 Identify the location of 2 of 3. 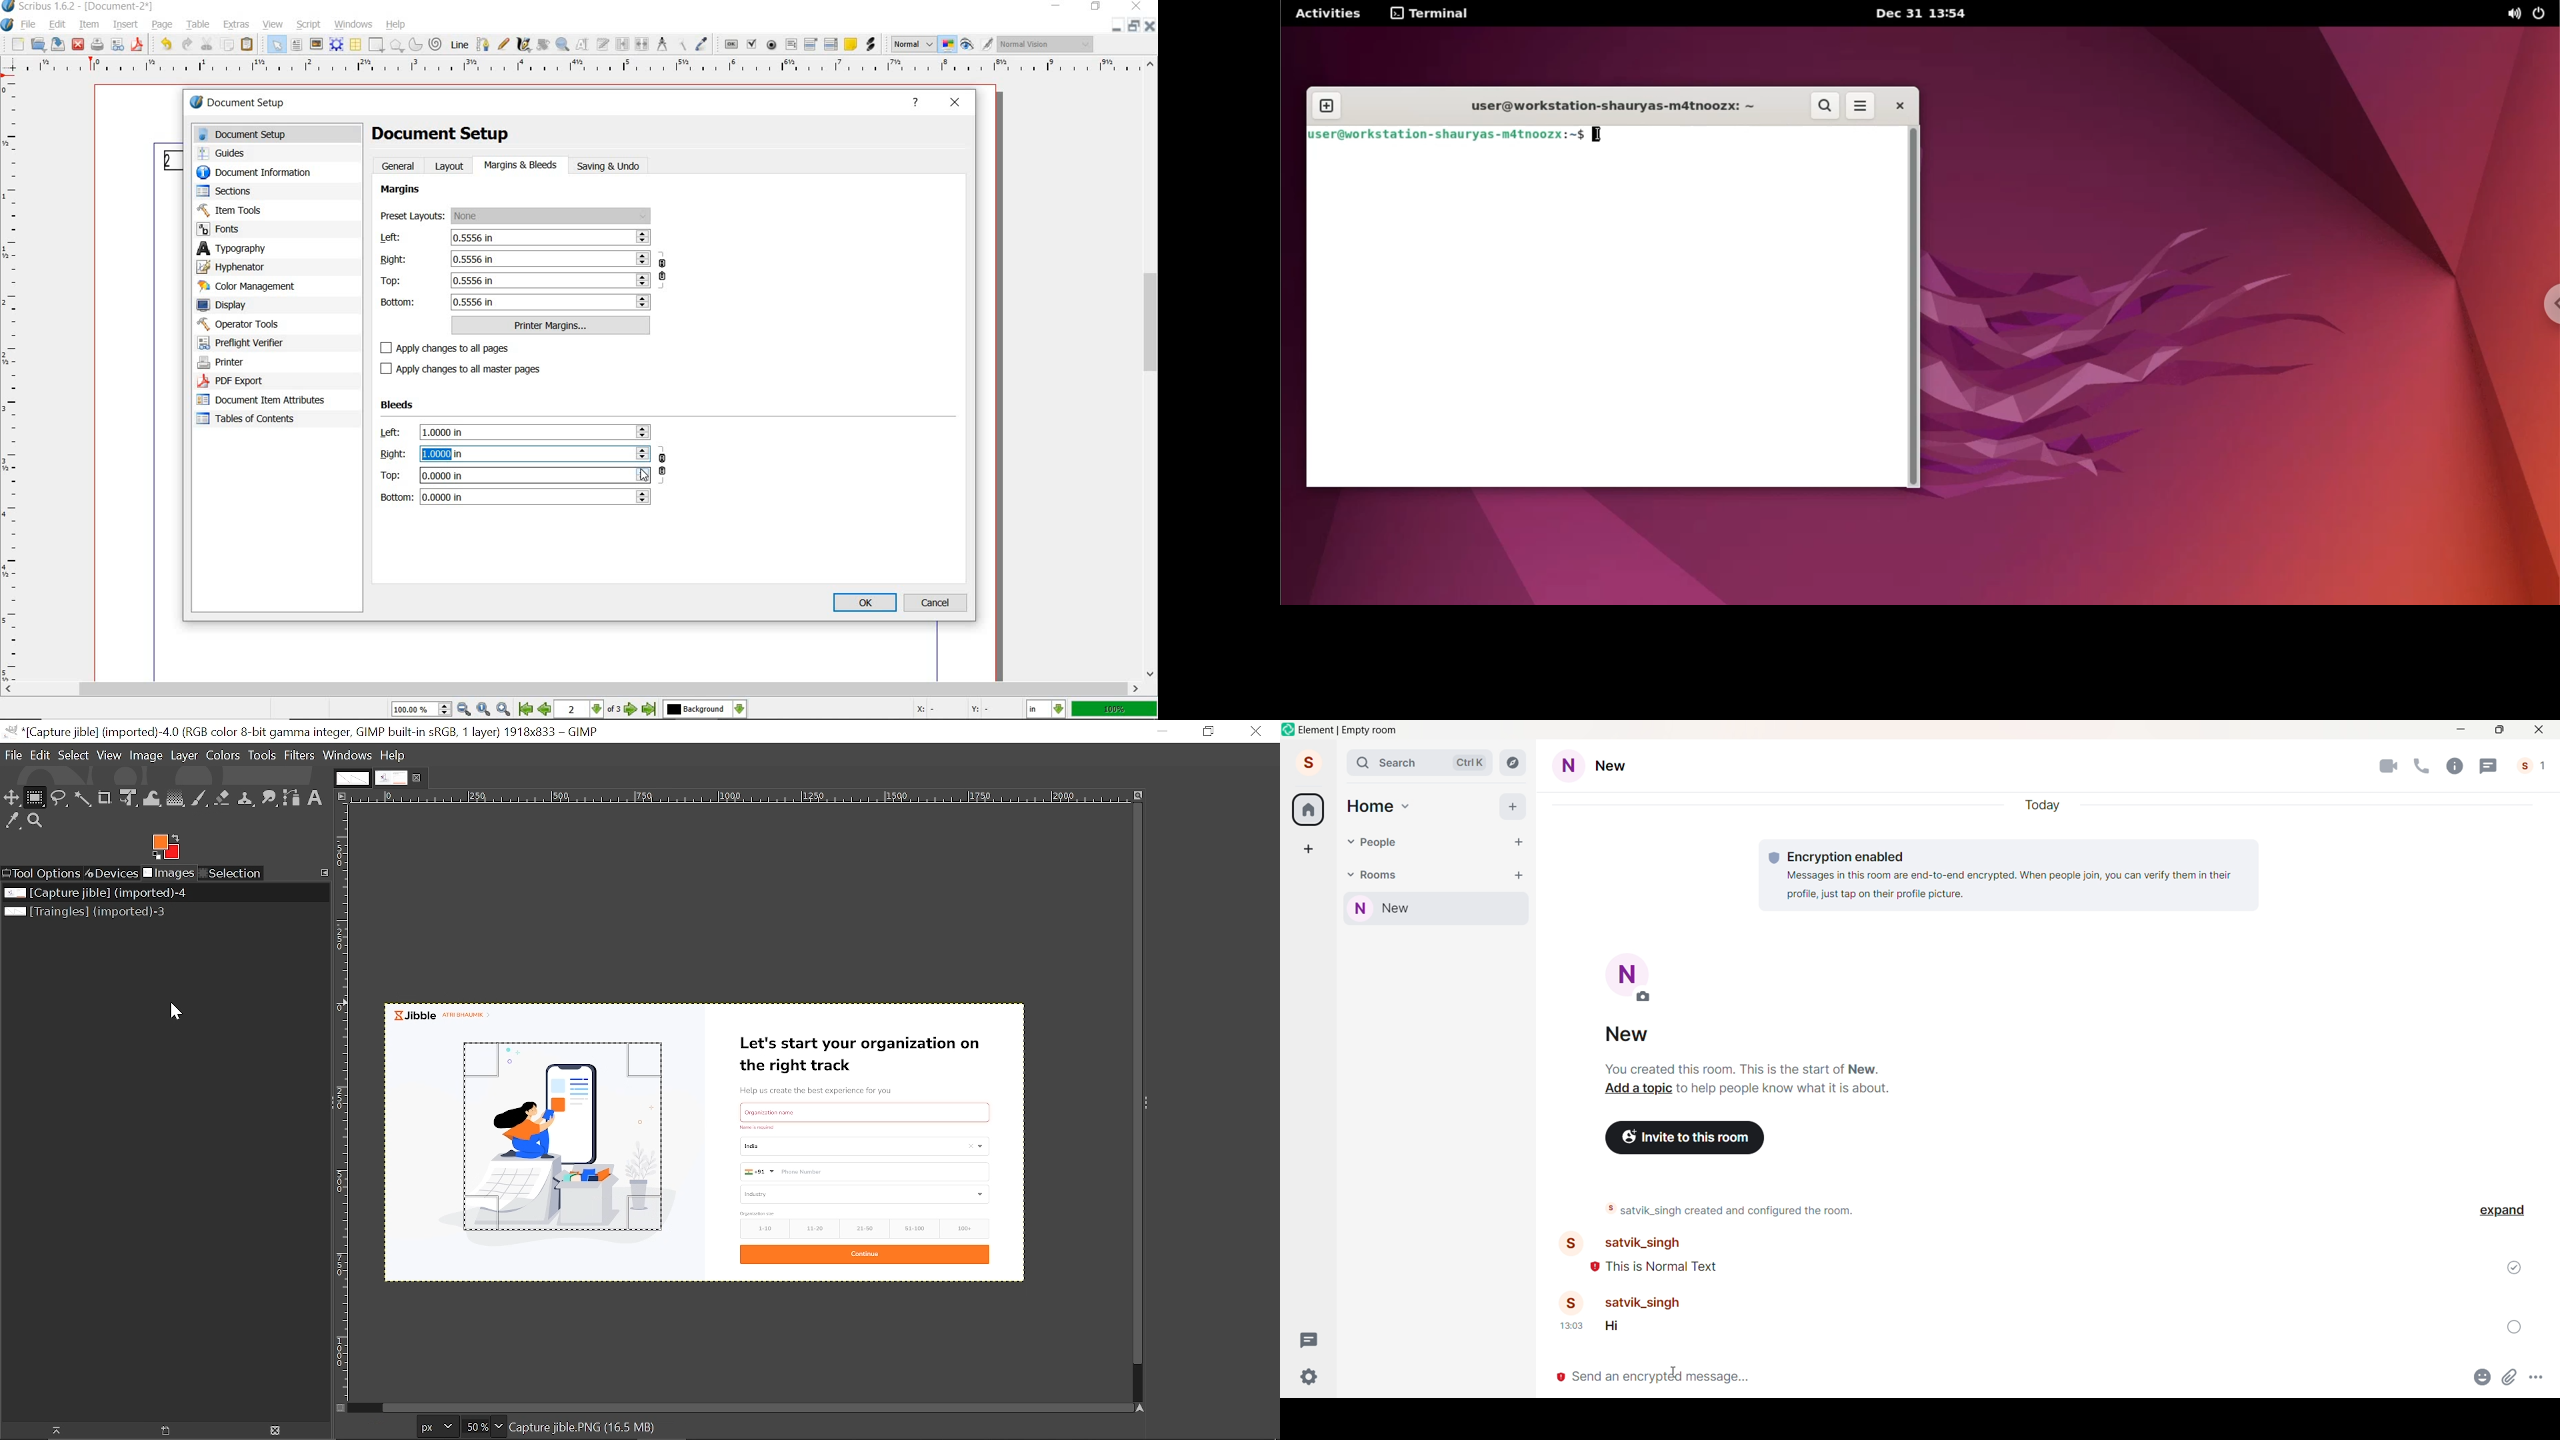
(590, 710).